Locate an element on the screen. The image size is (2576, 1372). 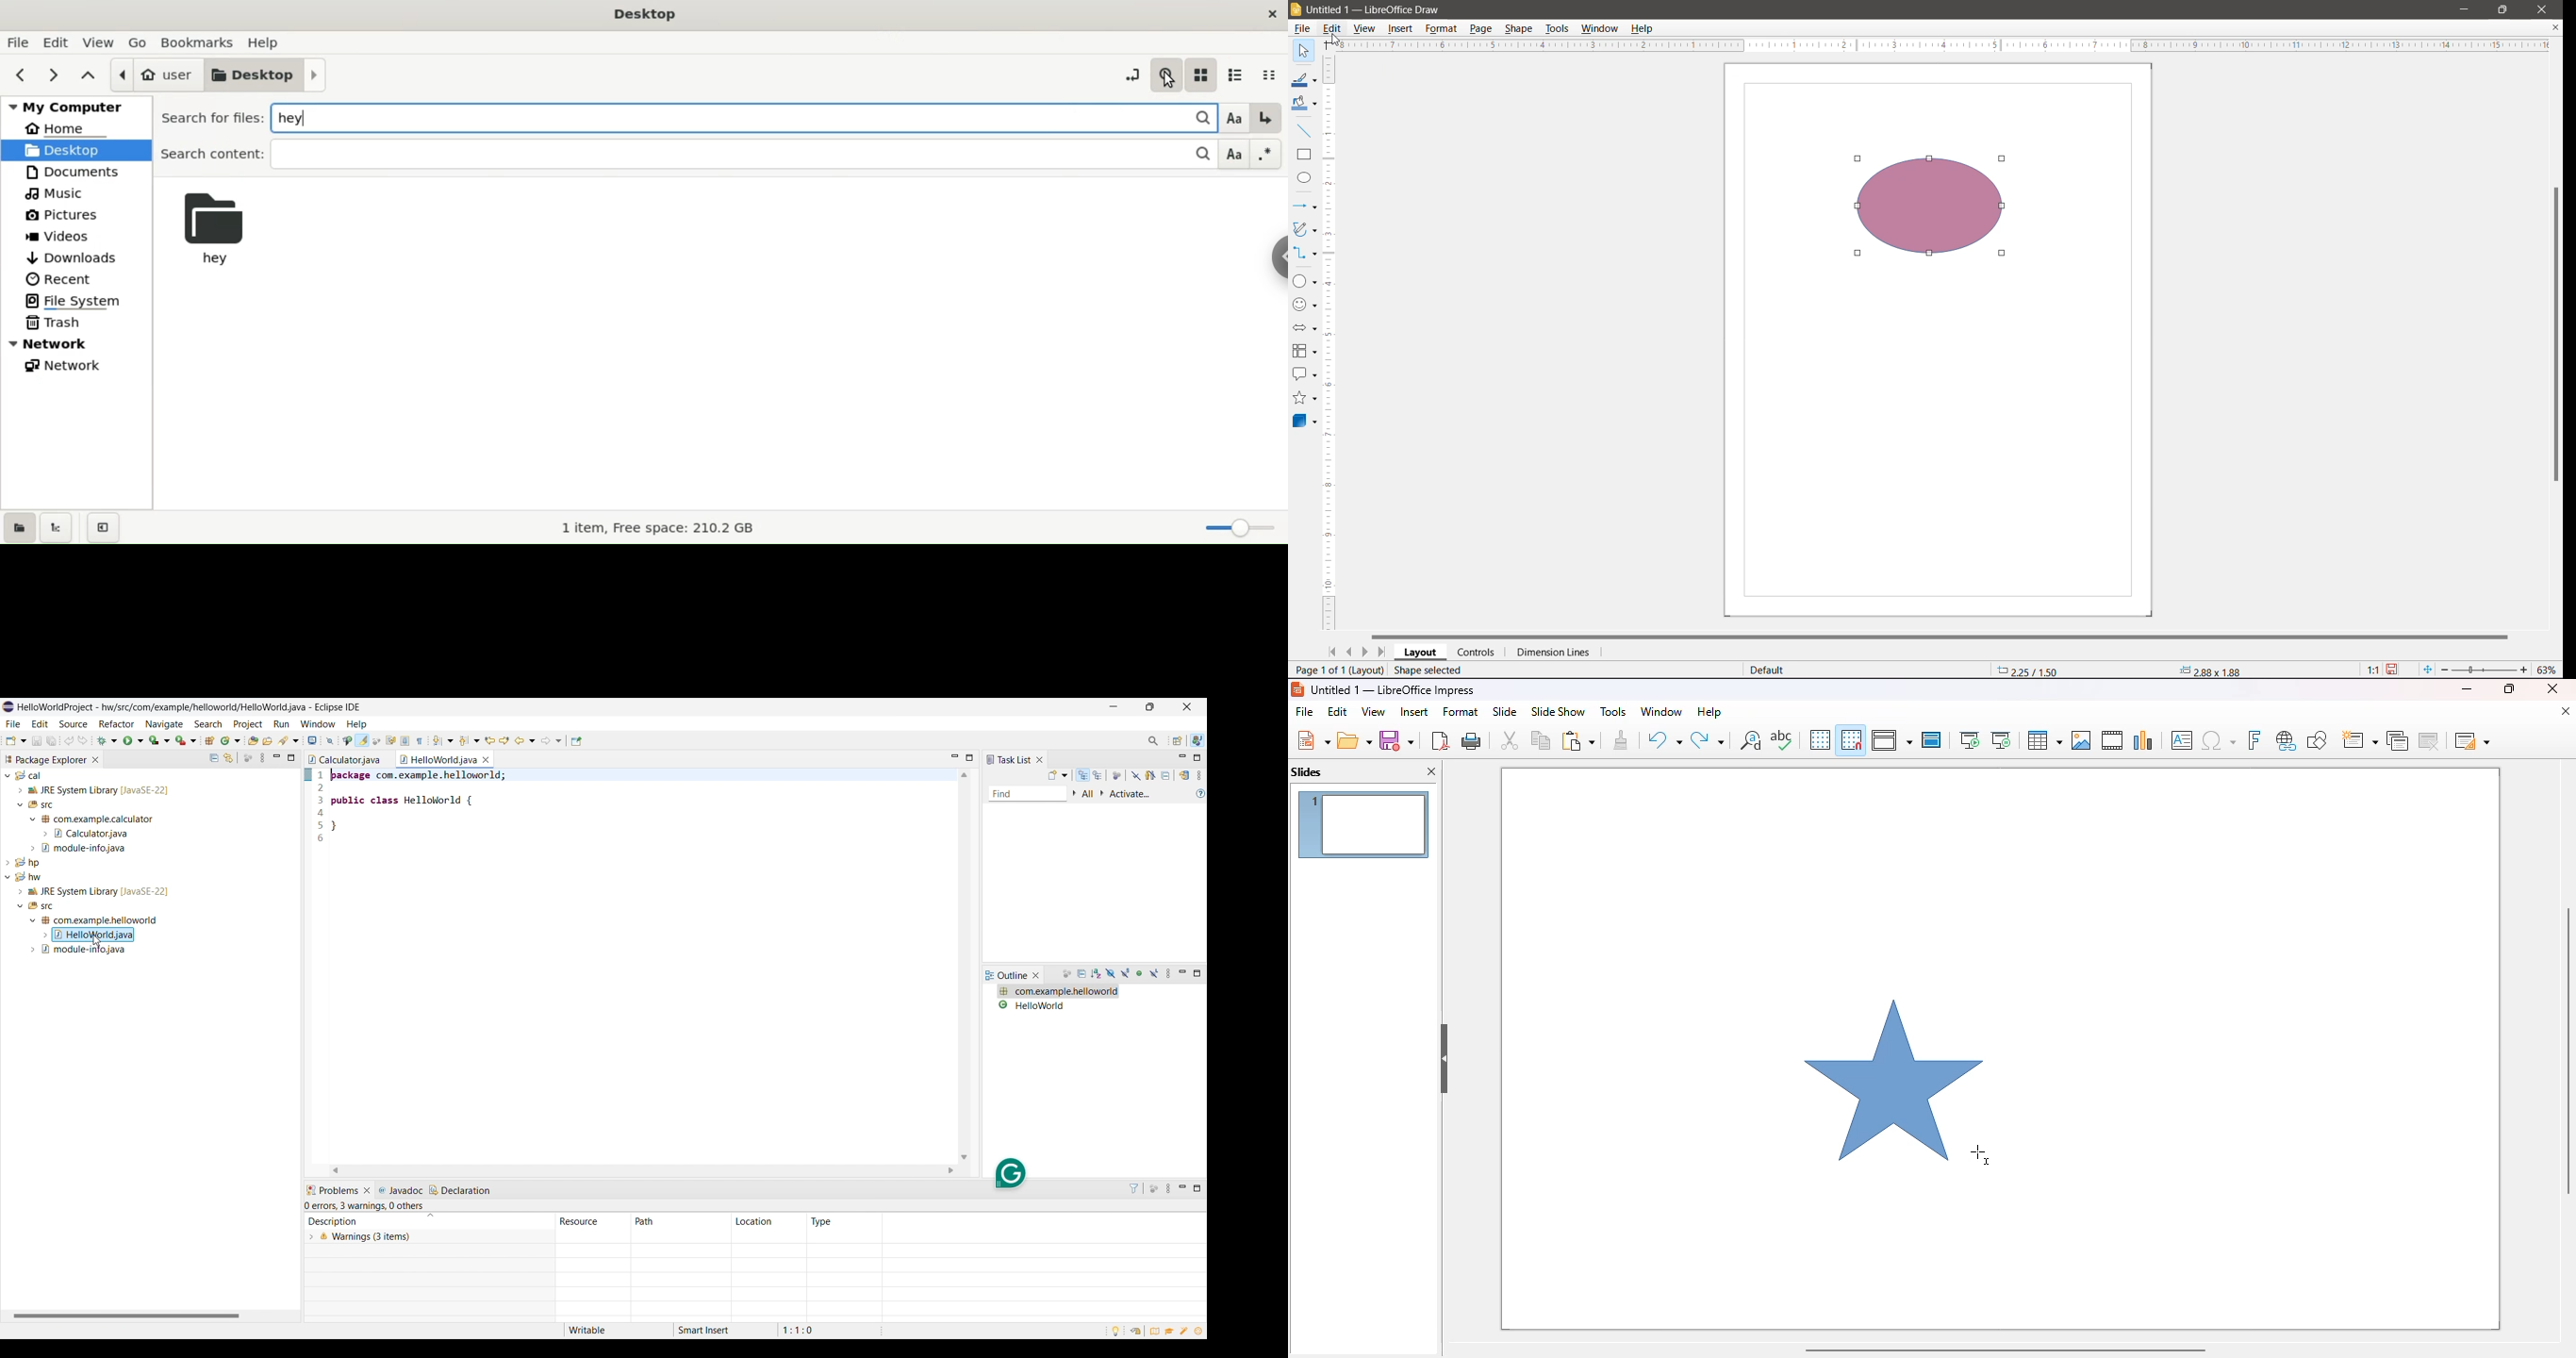
Help is located at coordinates (358, 724).